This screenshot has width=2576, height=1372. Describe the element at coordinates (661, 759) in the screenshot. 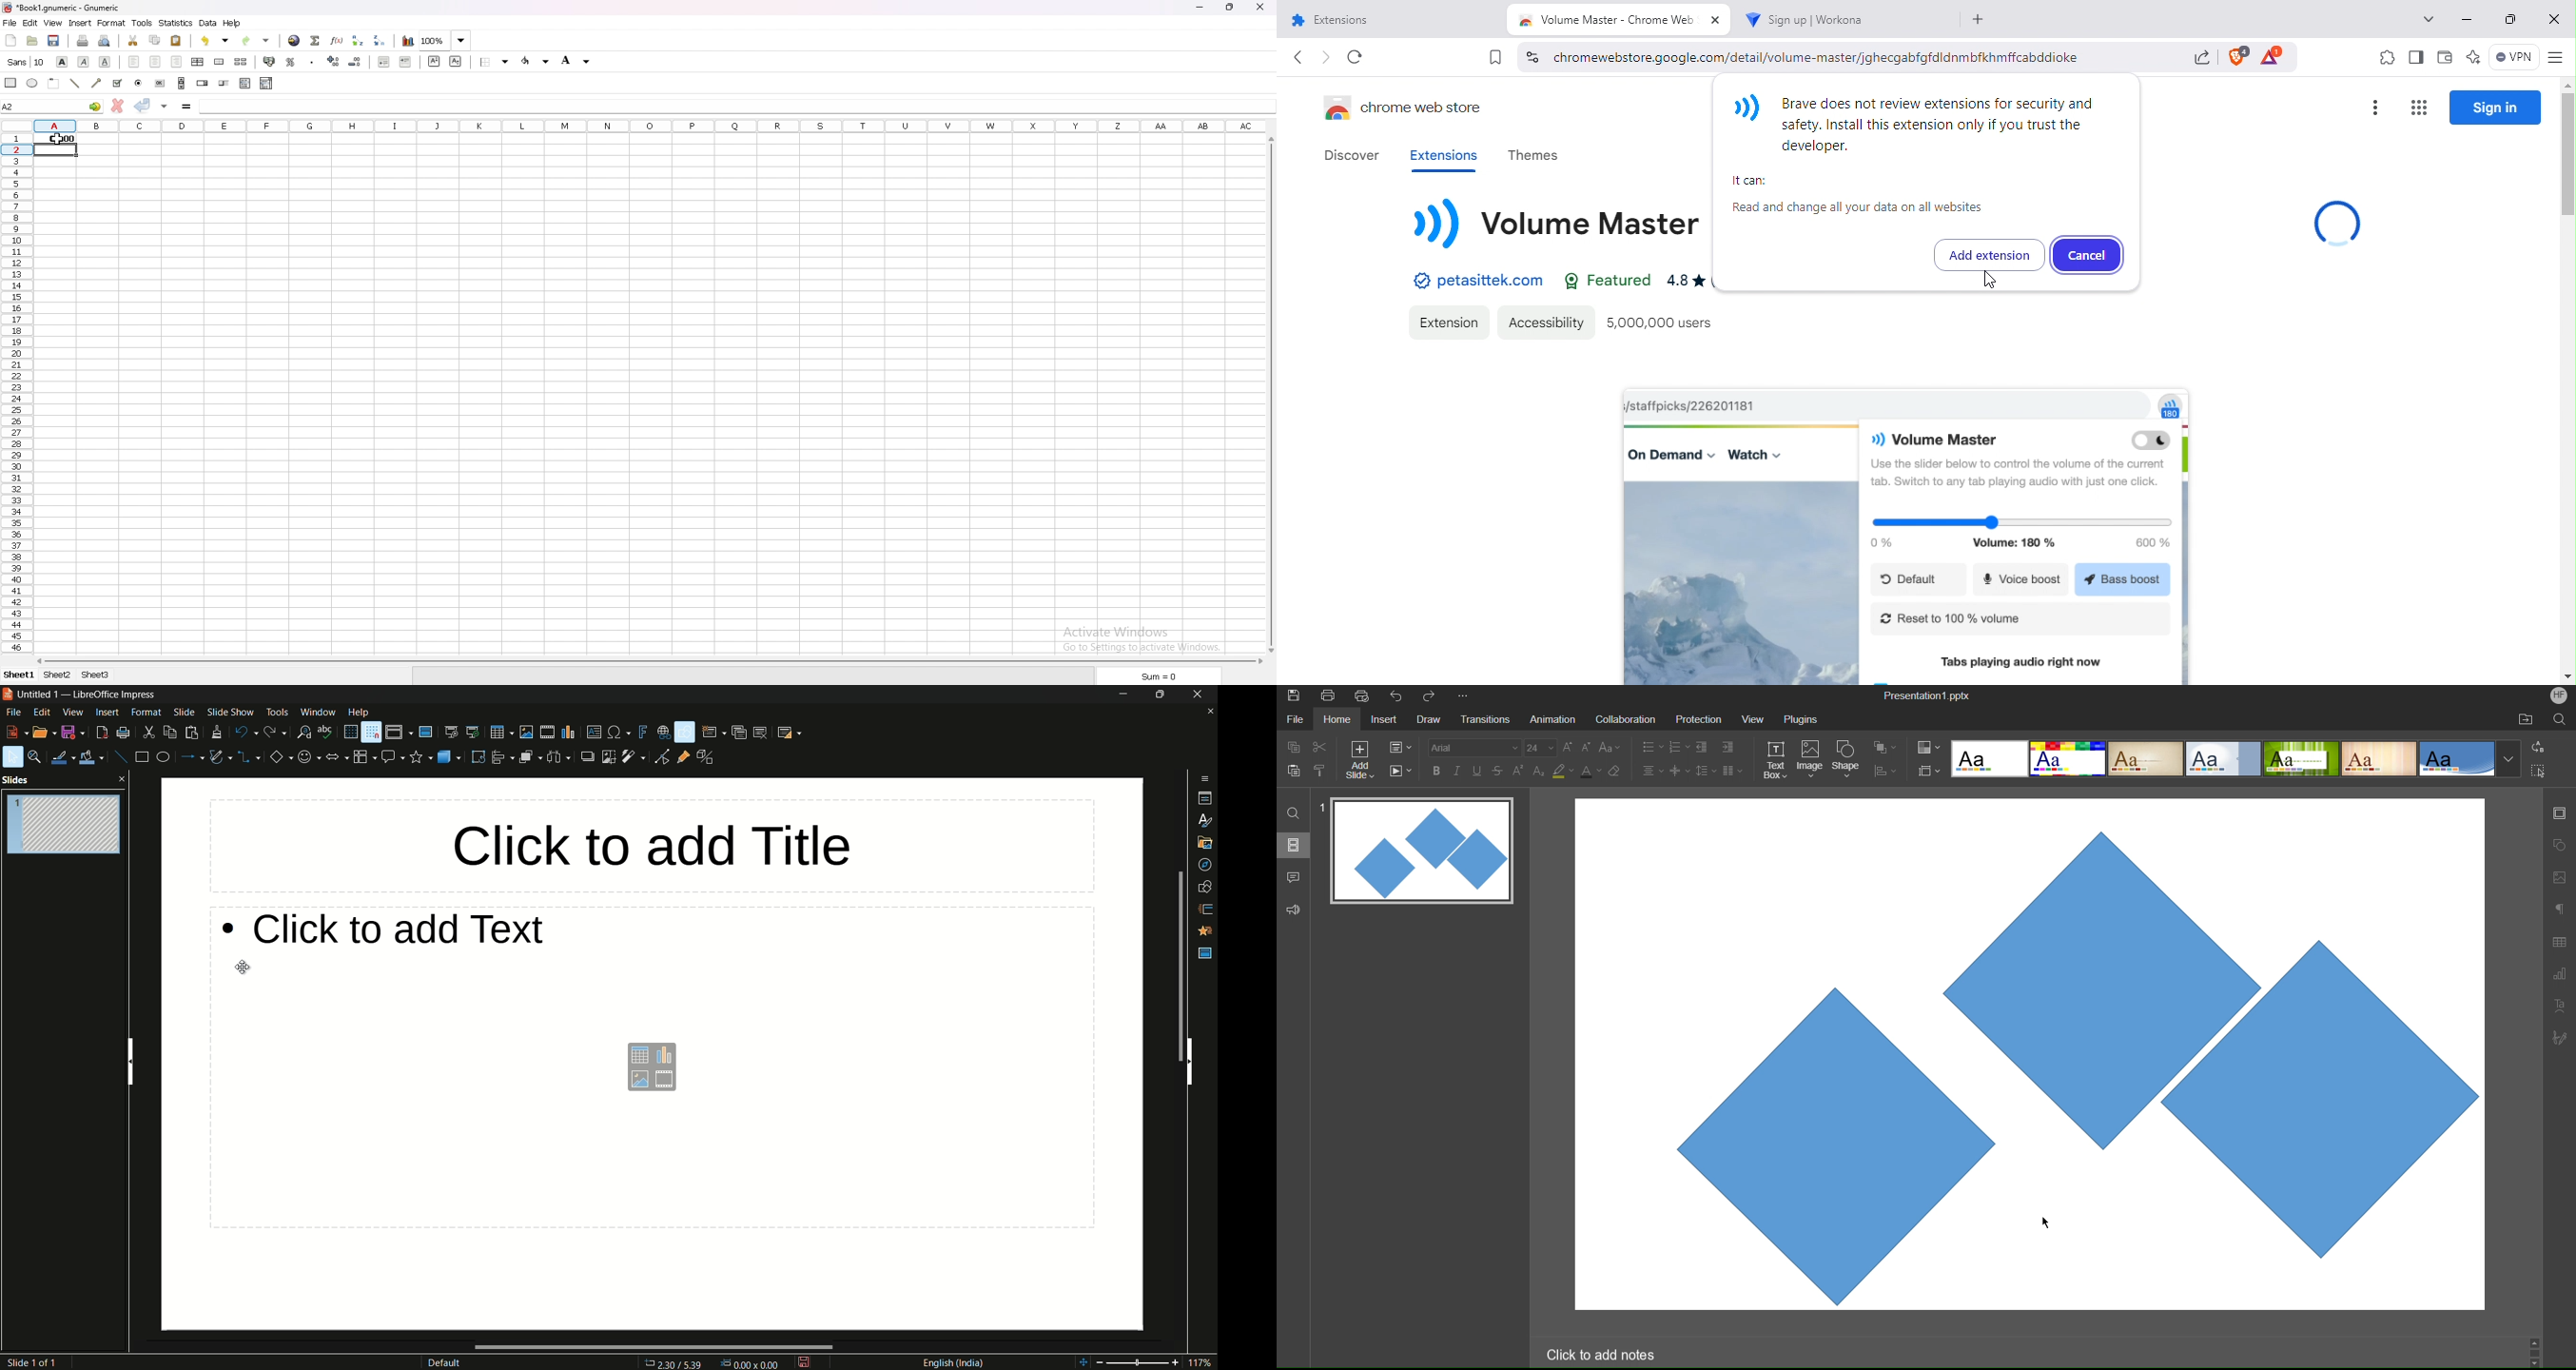

I see `toggle point edit mode` at that location.